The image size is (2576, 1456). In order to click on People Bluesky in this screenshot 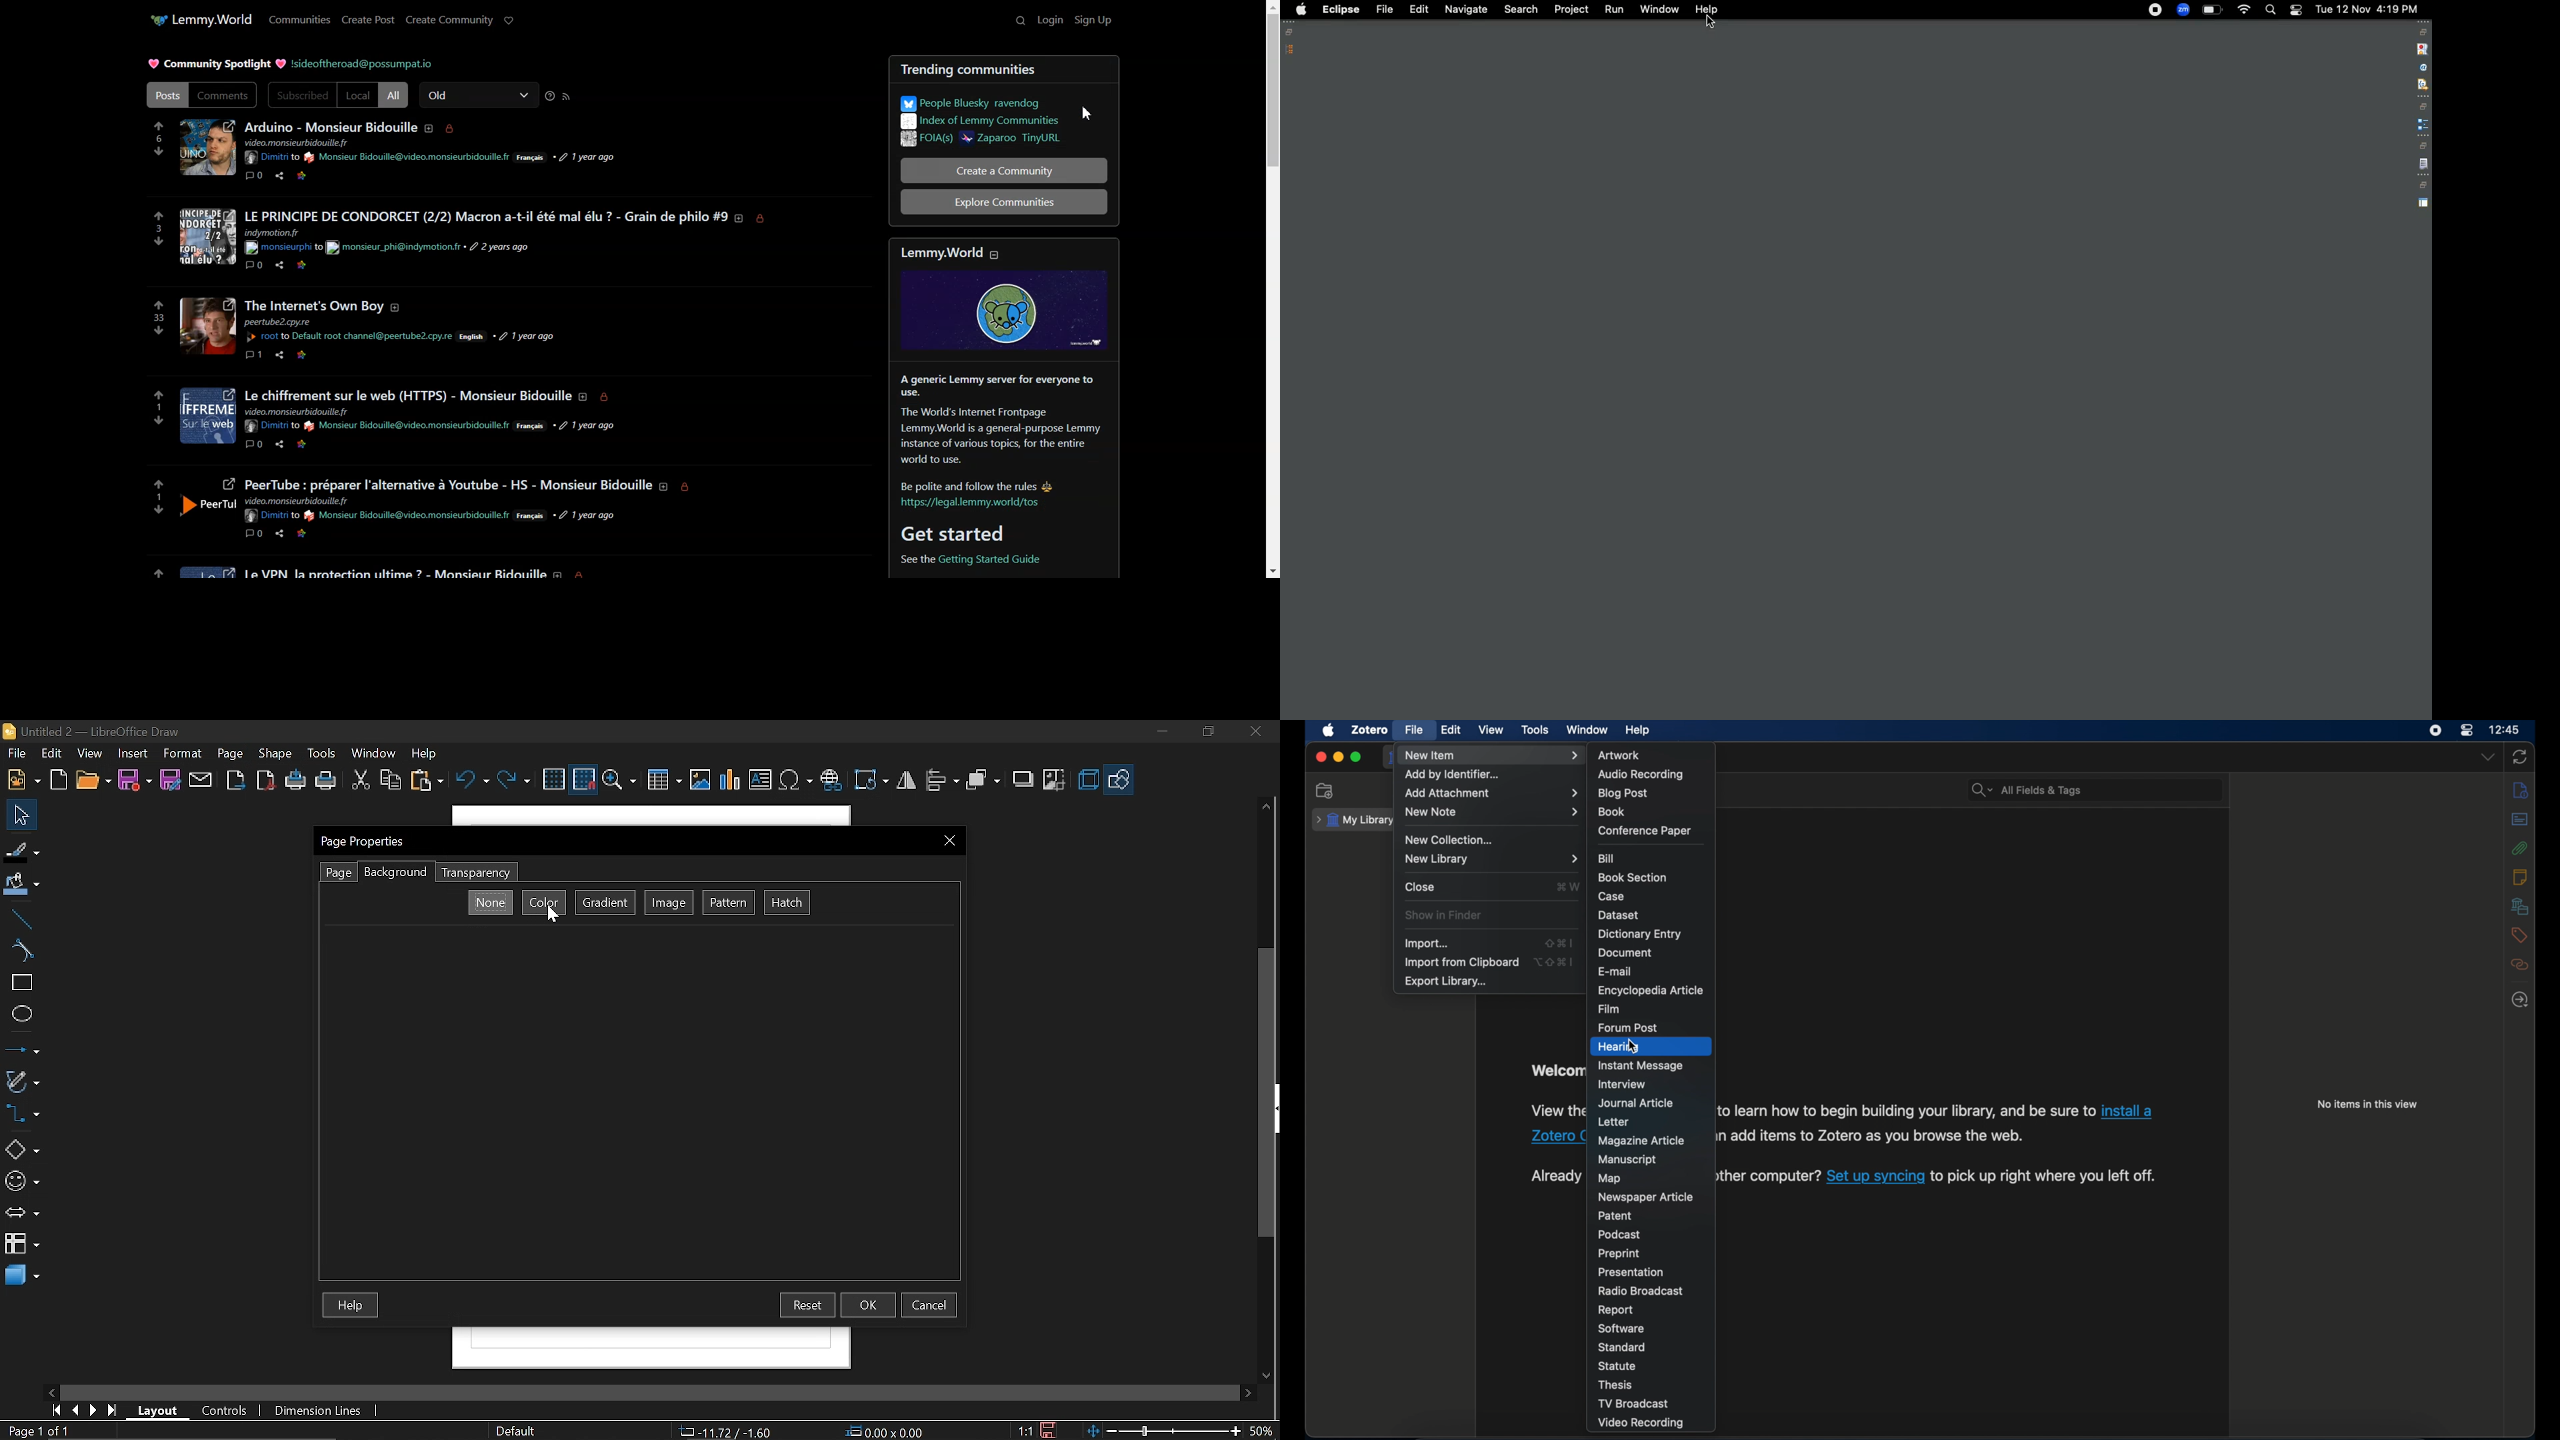, I will do `click(981, 101)`.